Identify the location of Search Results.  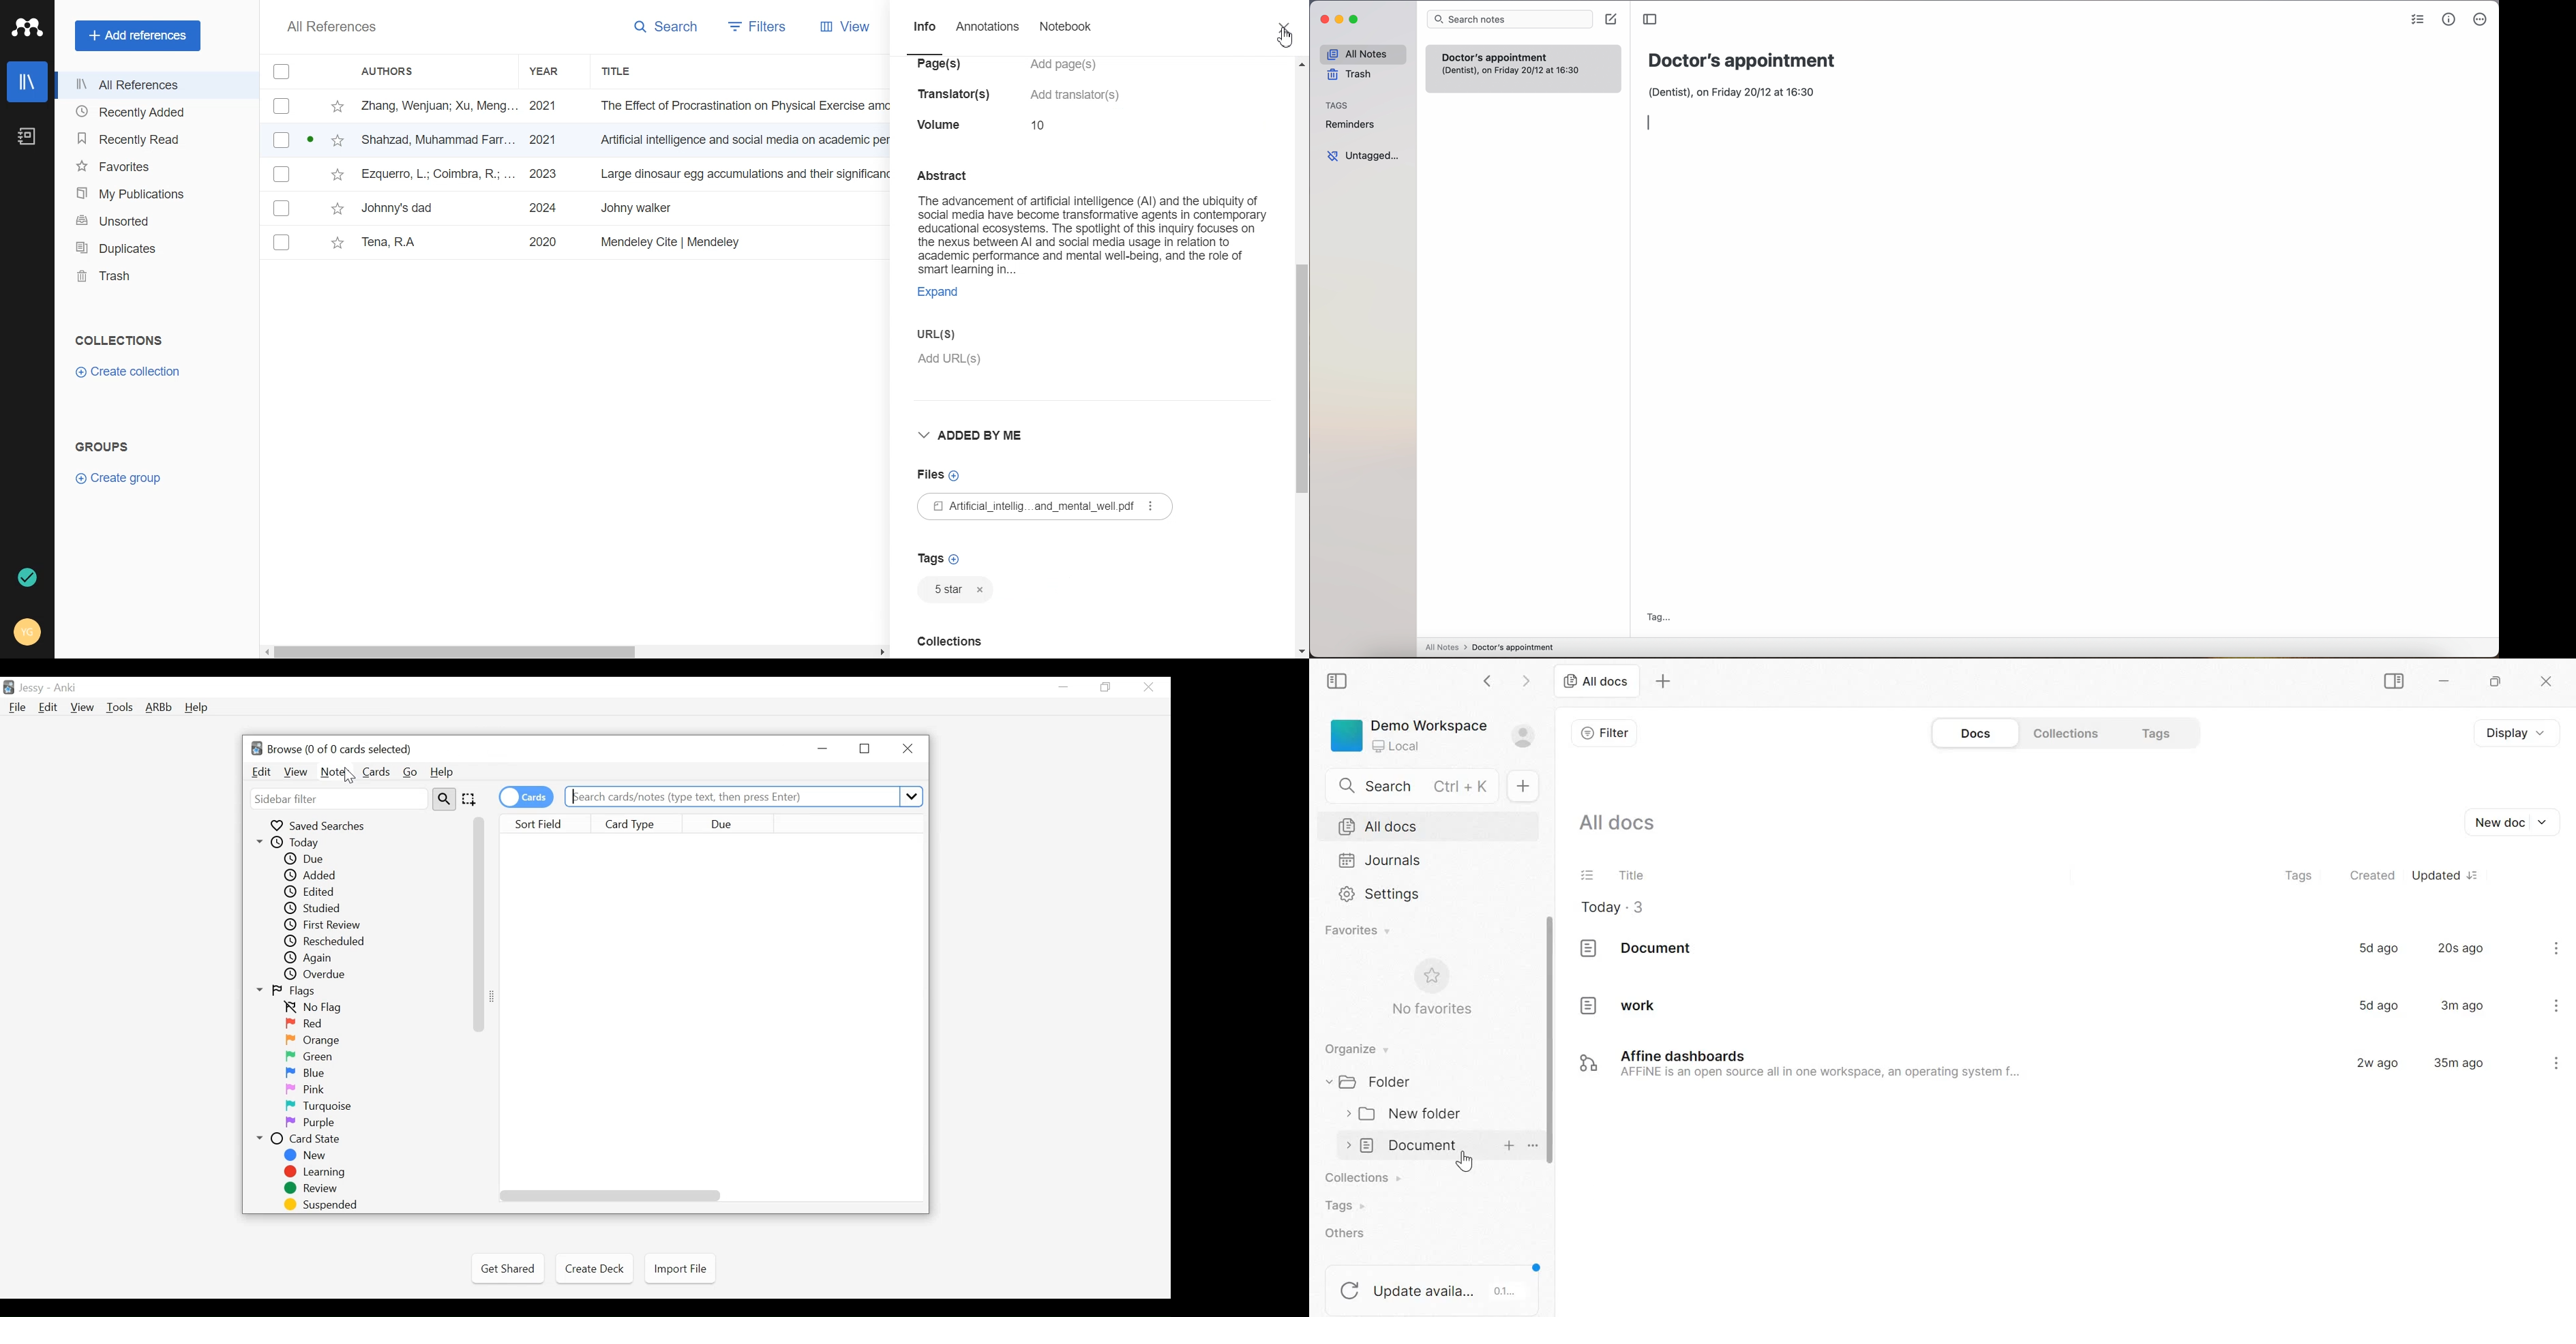
(714, 1014).